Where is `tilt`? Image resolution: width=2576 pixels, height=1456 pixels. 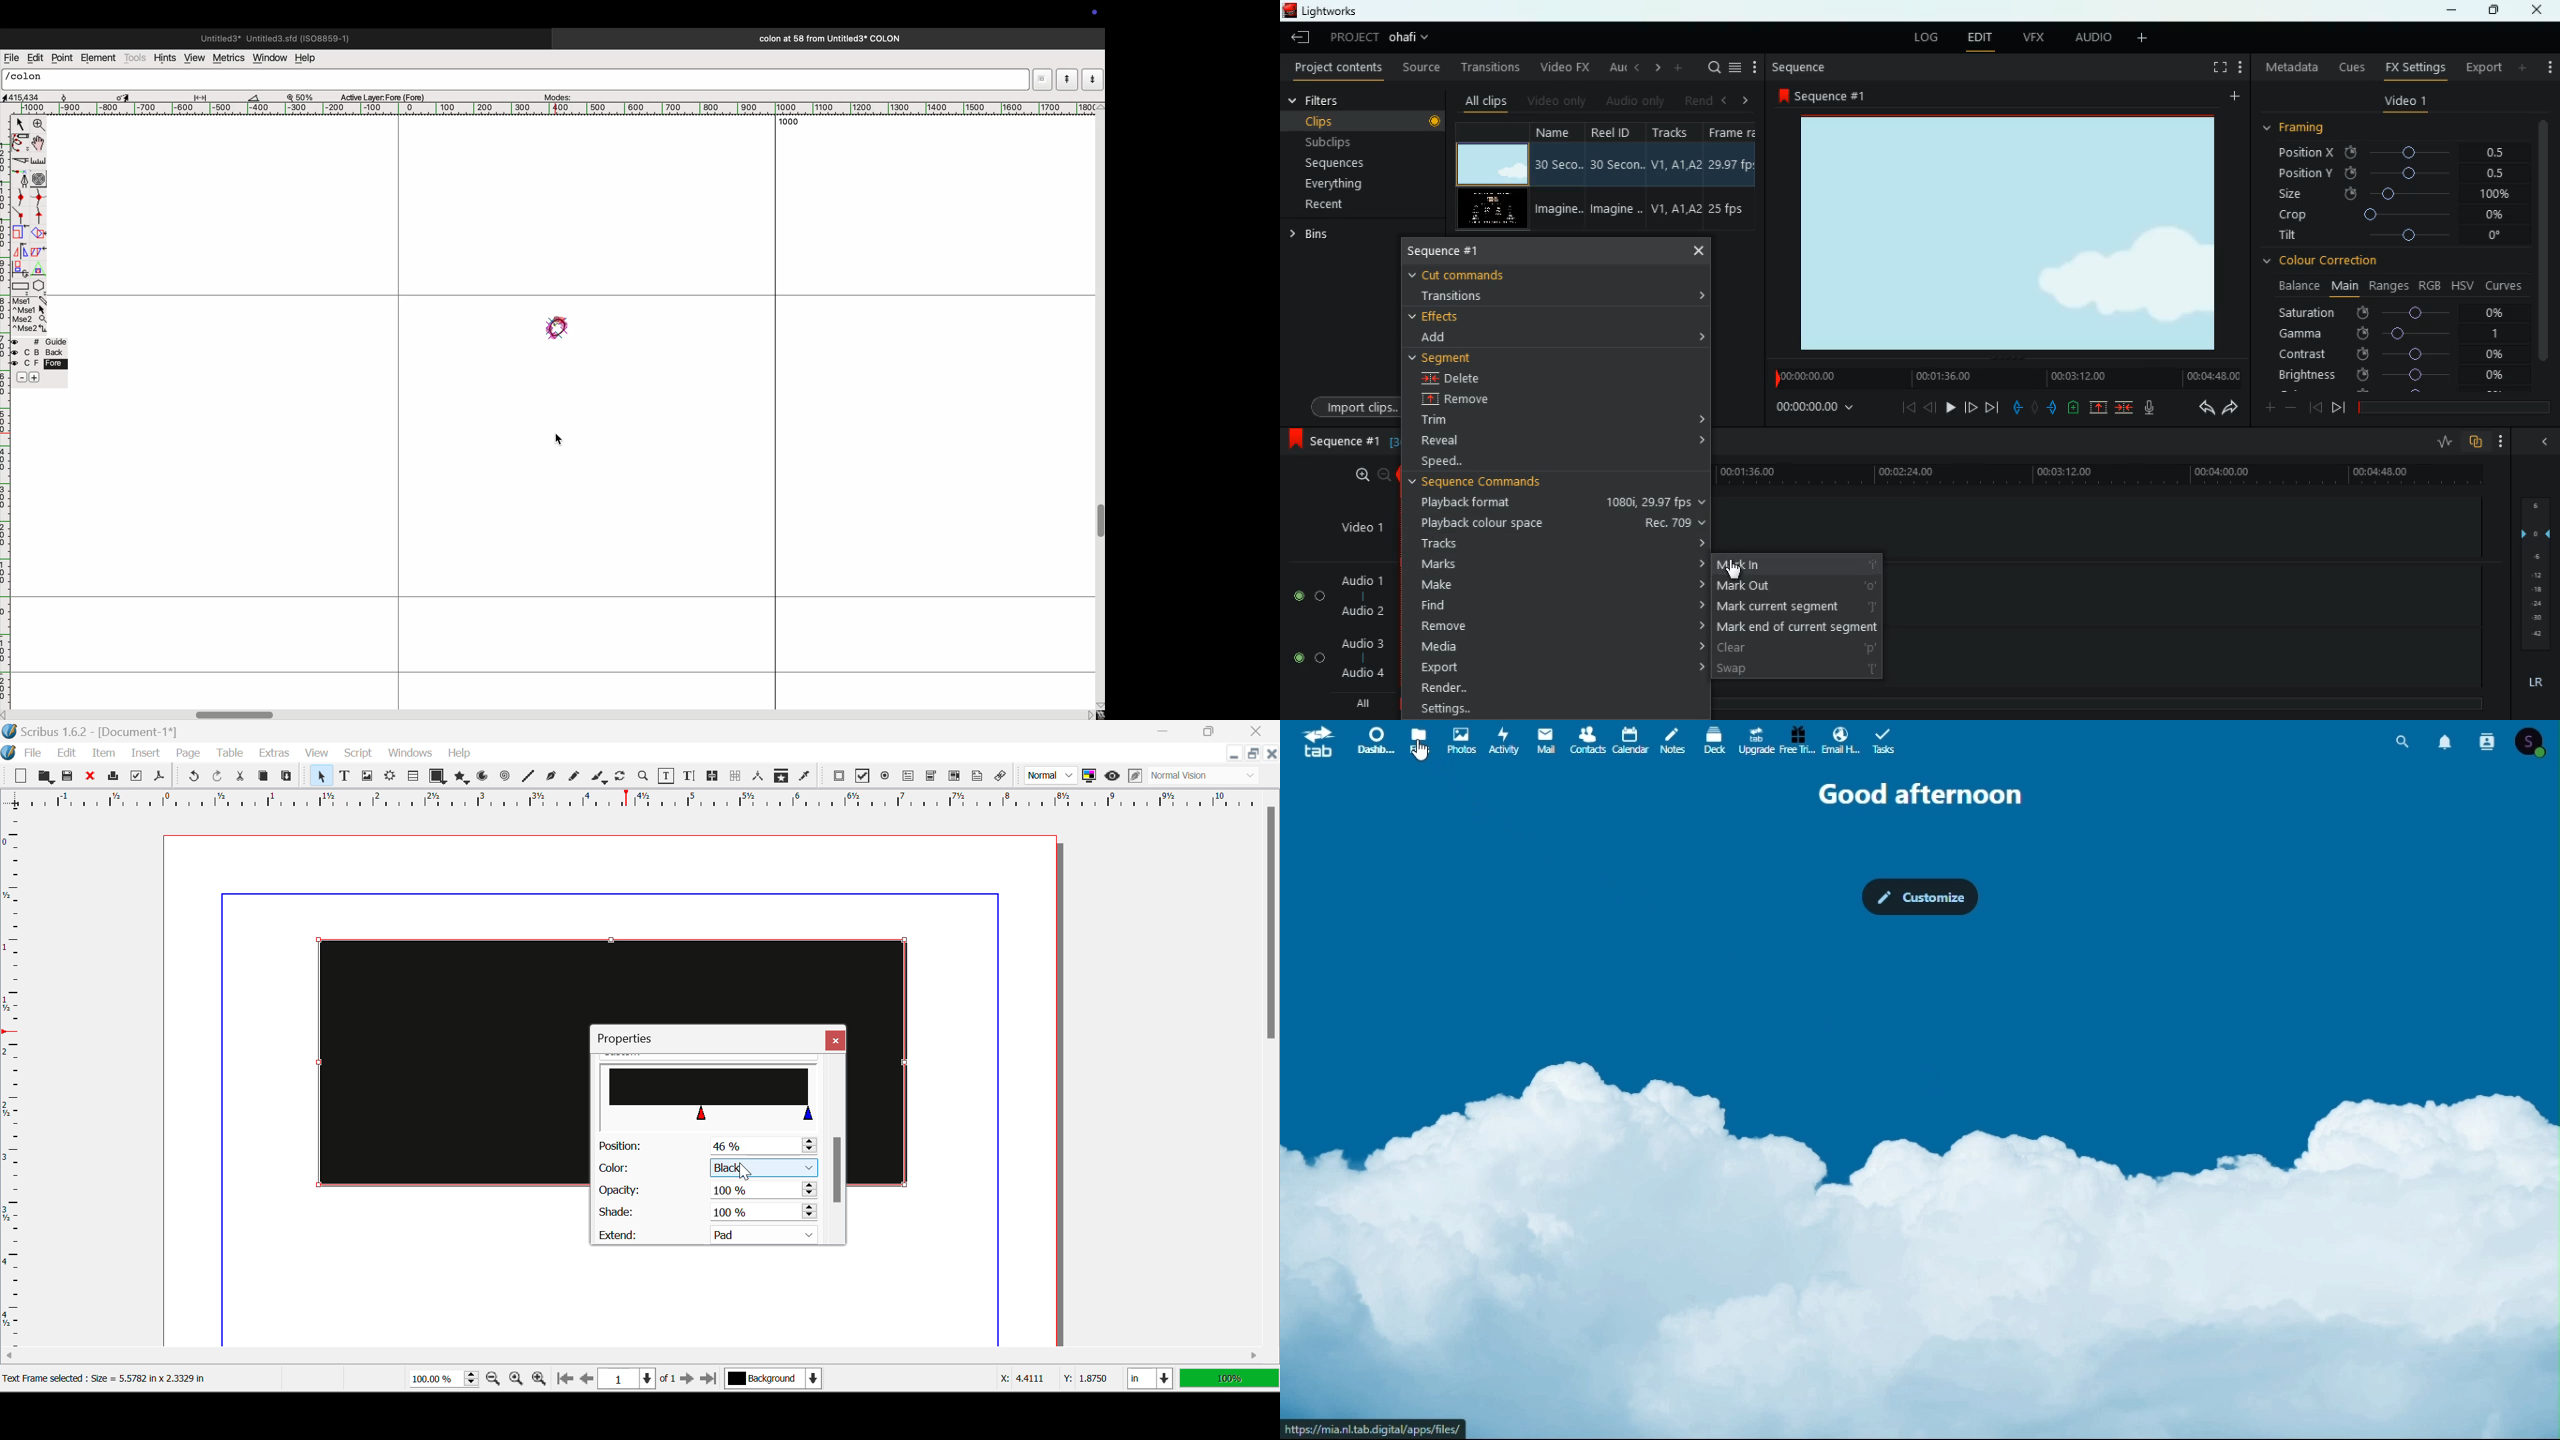 tilt is located at coordinates (2392, 238).